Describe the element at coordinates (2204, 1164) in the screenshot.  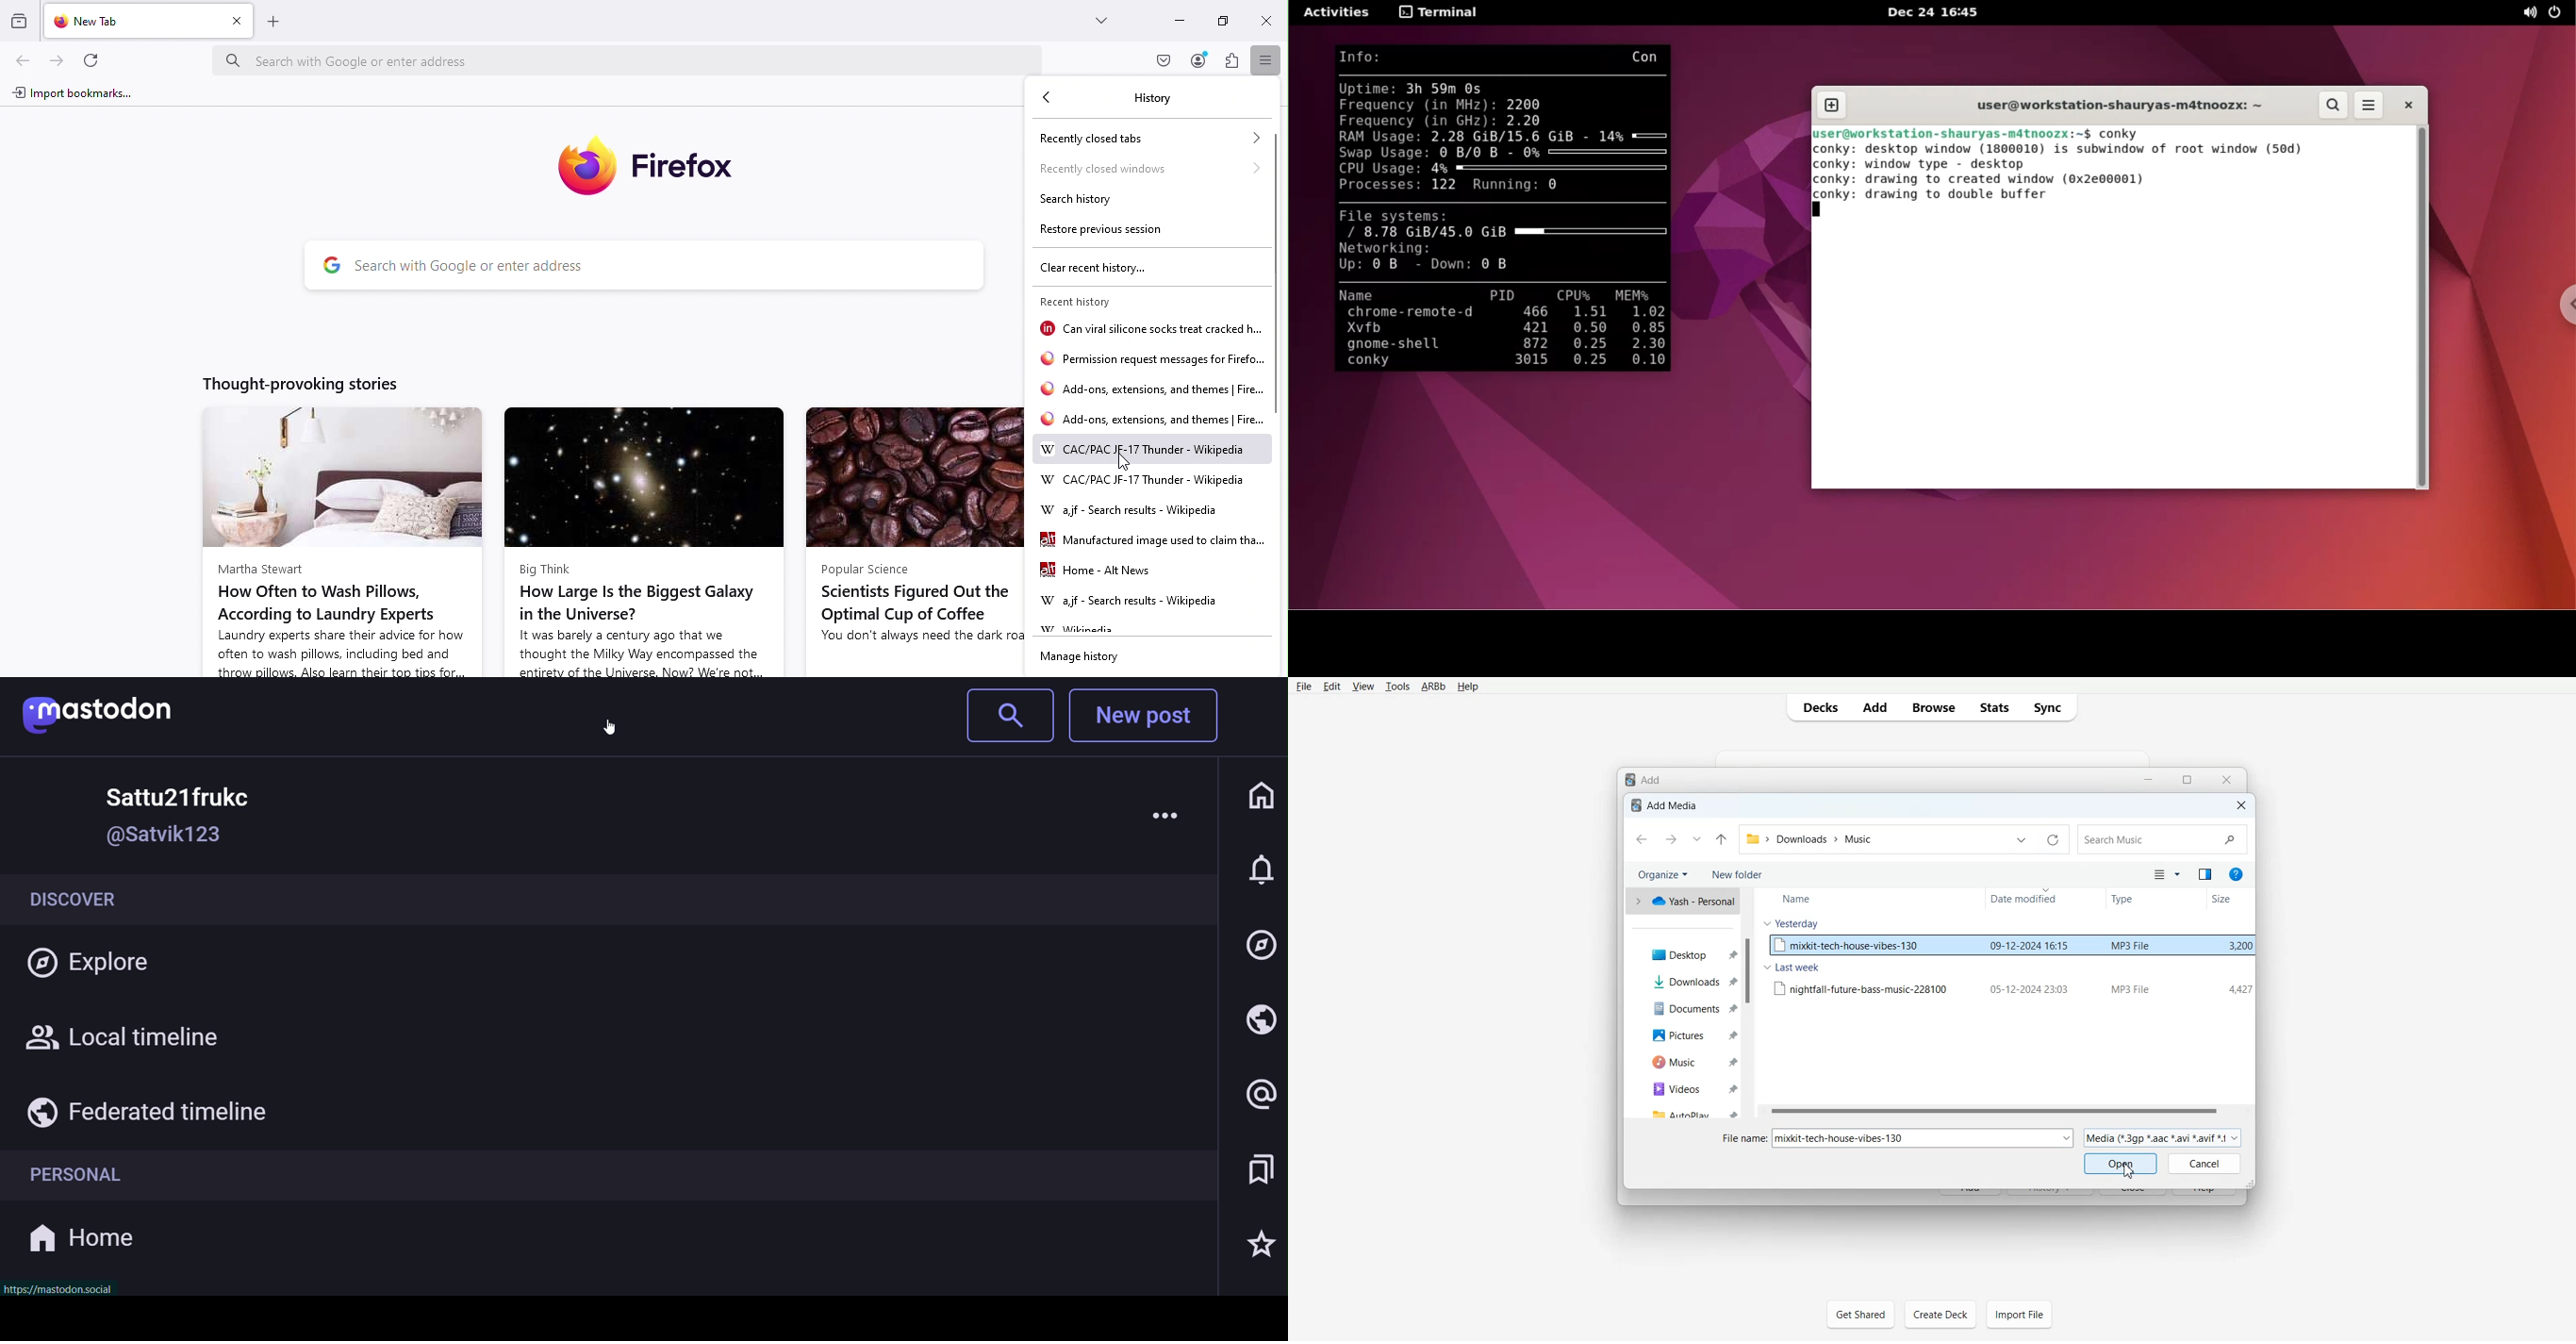
I see `Cancel` at that location.